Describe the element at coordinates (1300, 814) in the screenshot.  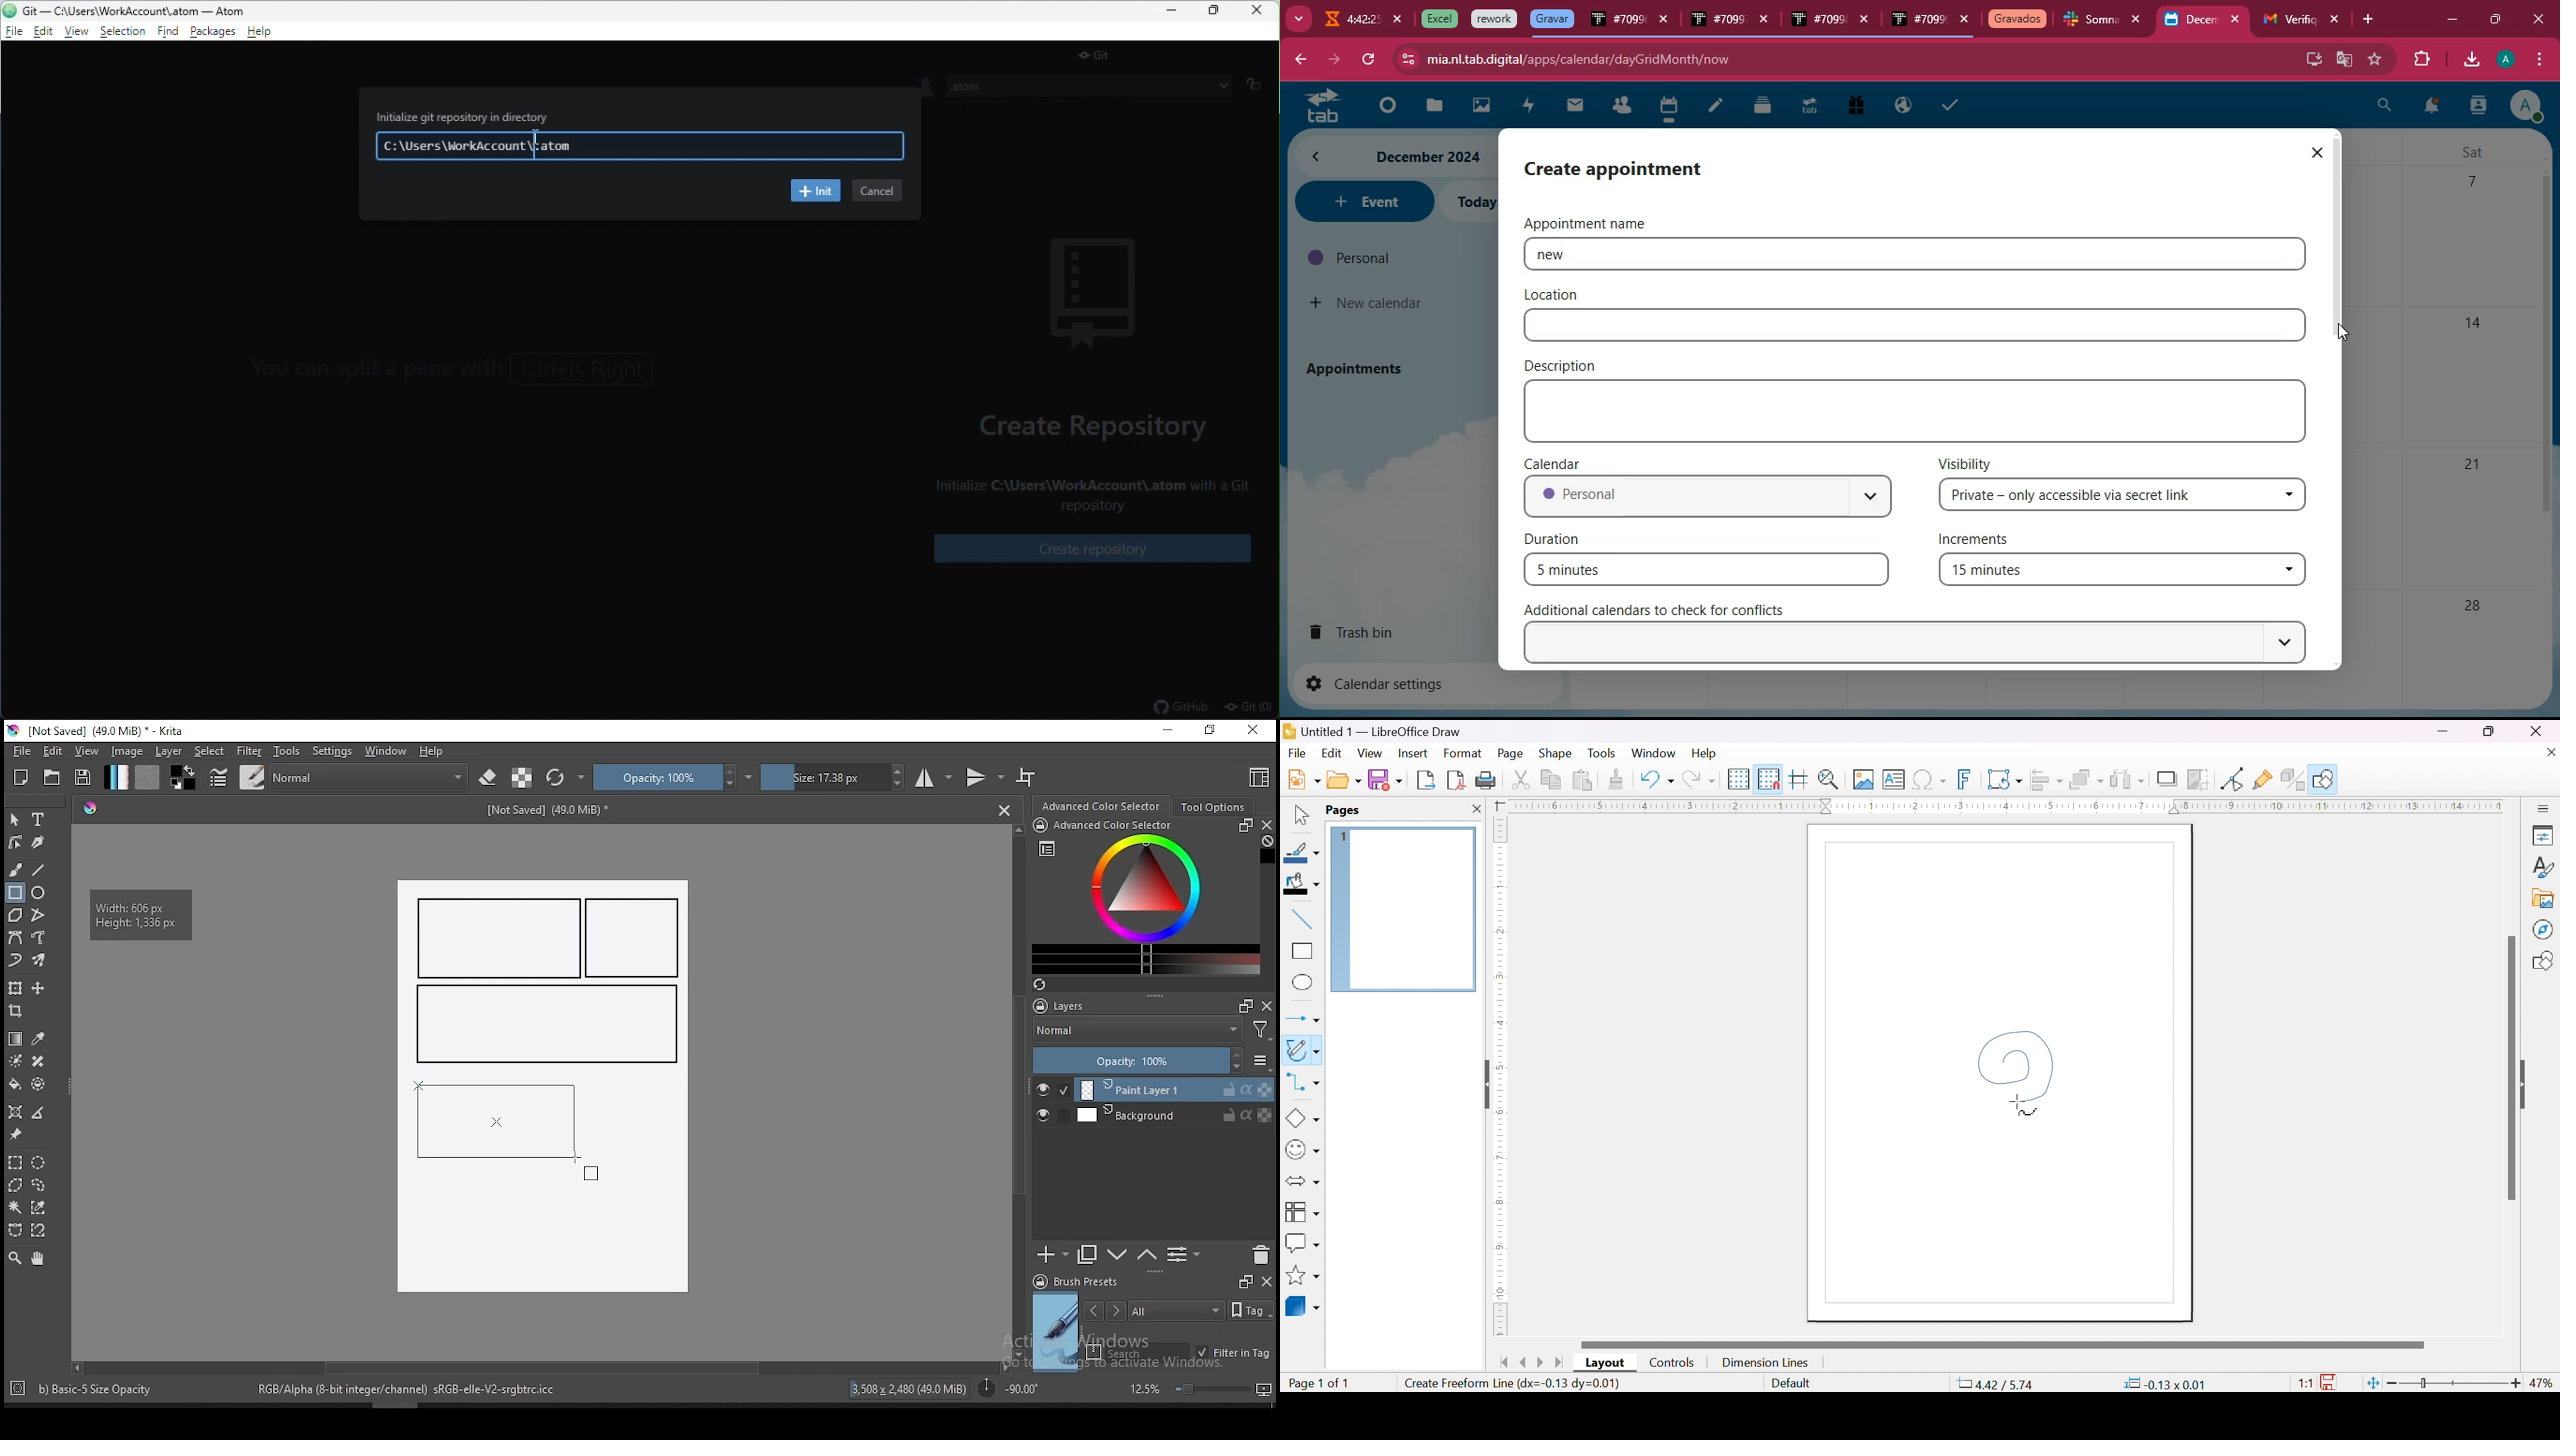
I see `selection tool` at that location.